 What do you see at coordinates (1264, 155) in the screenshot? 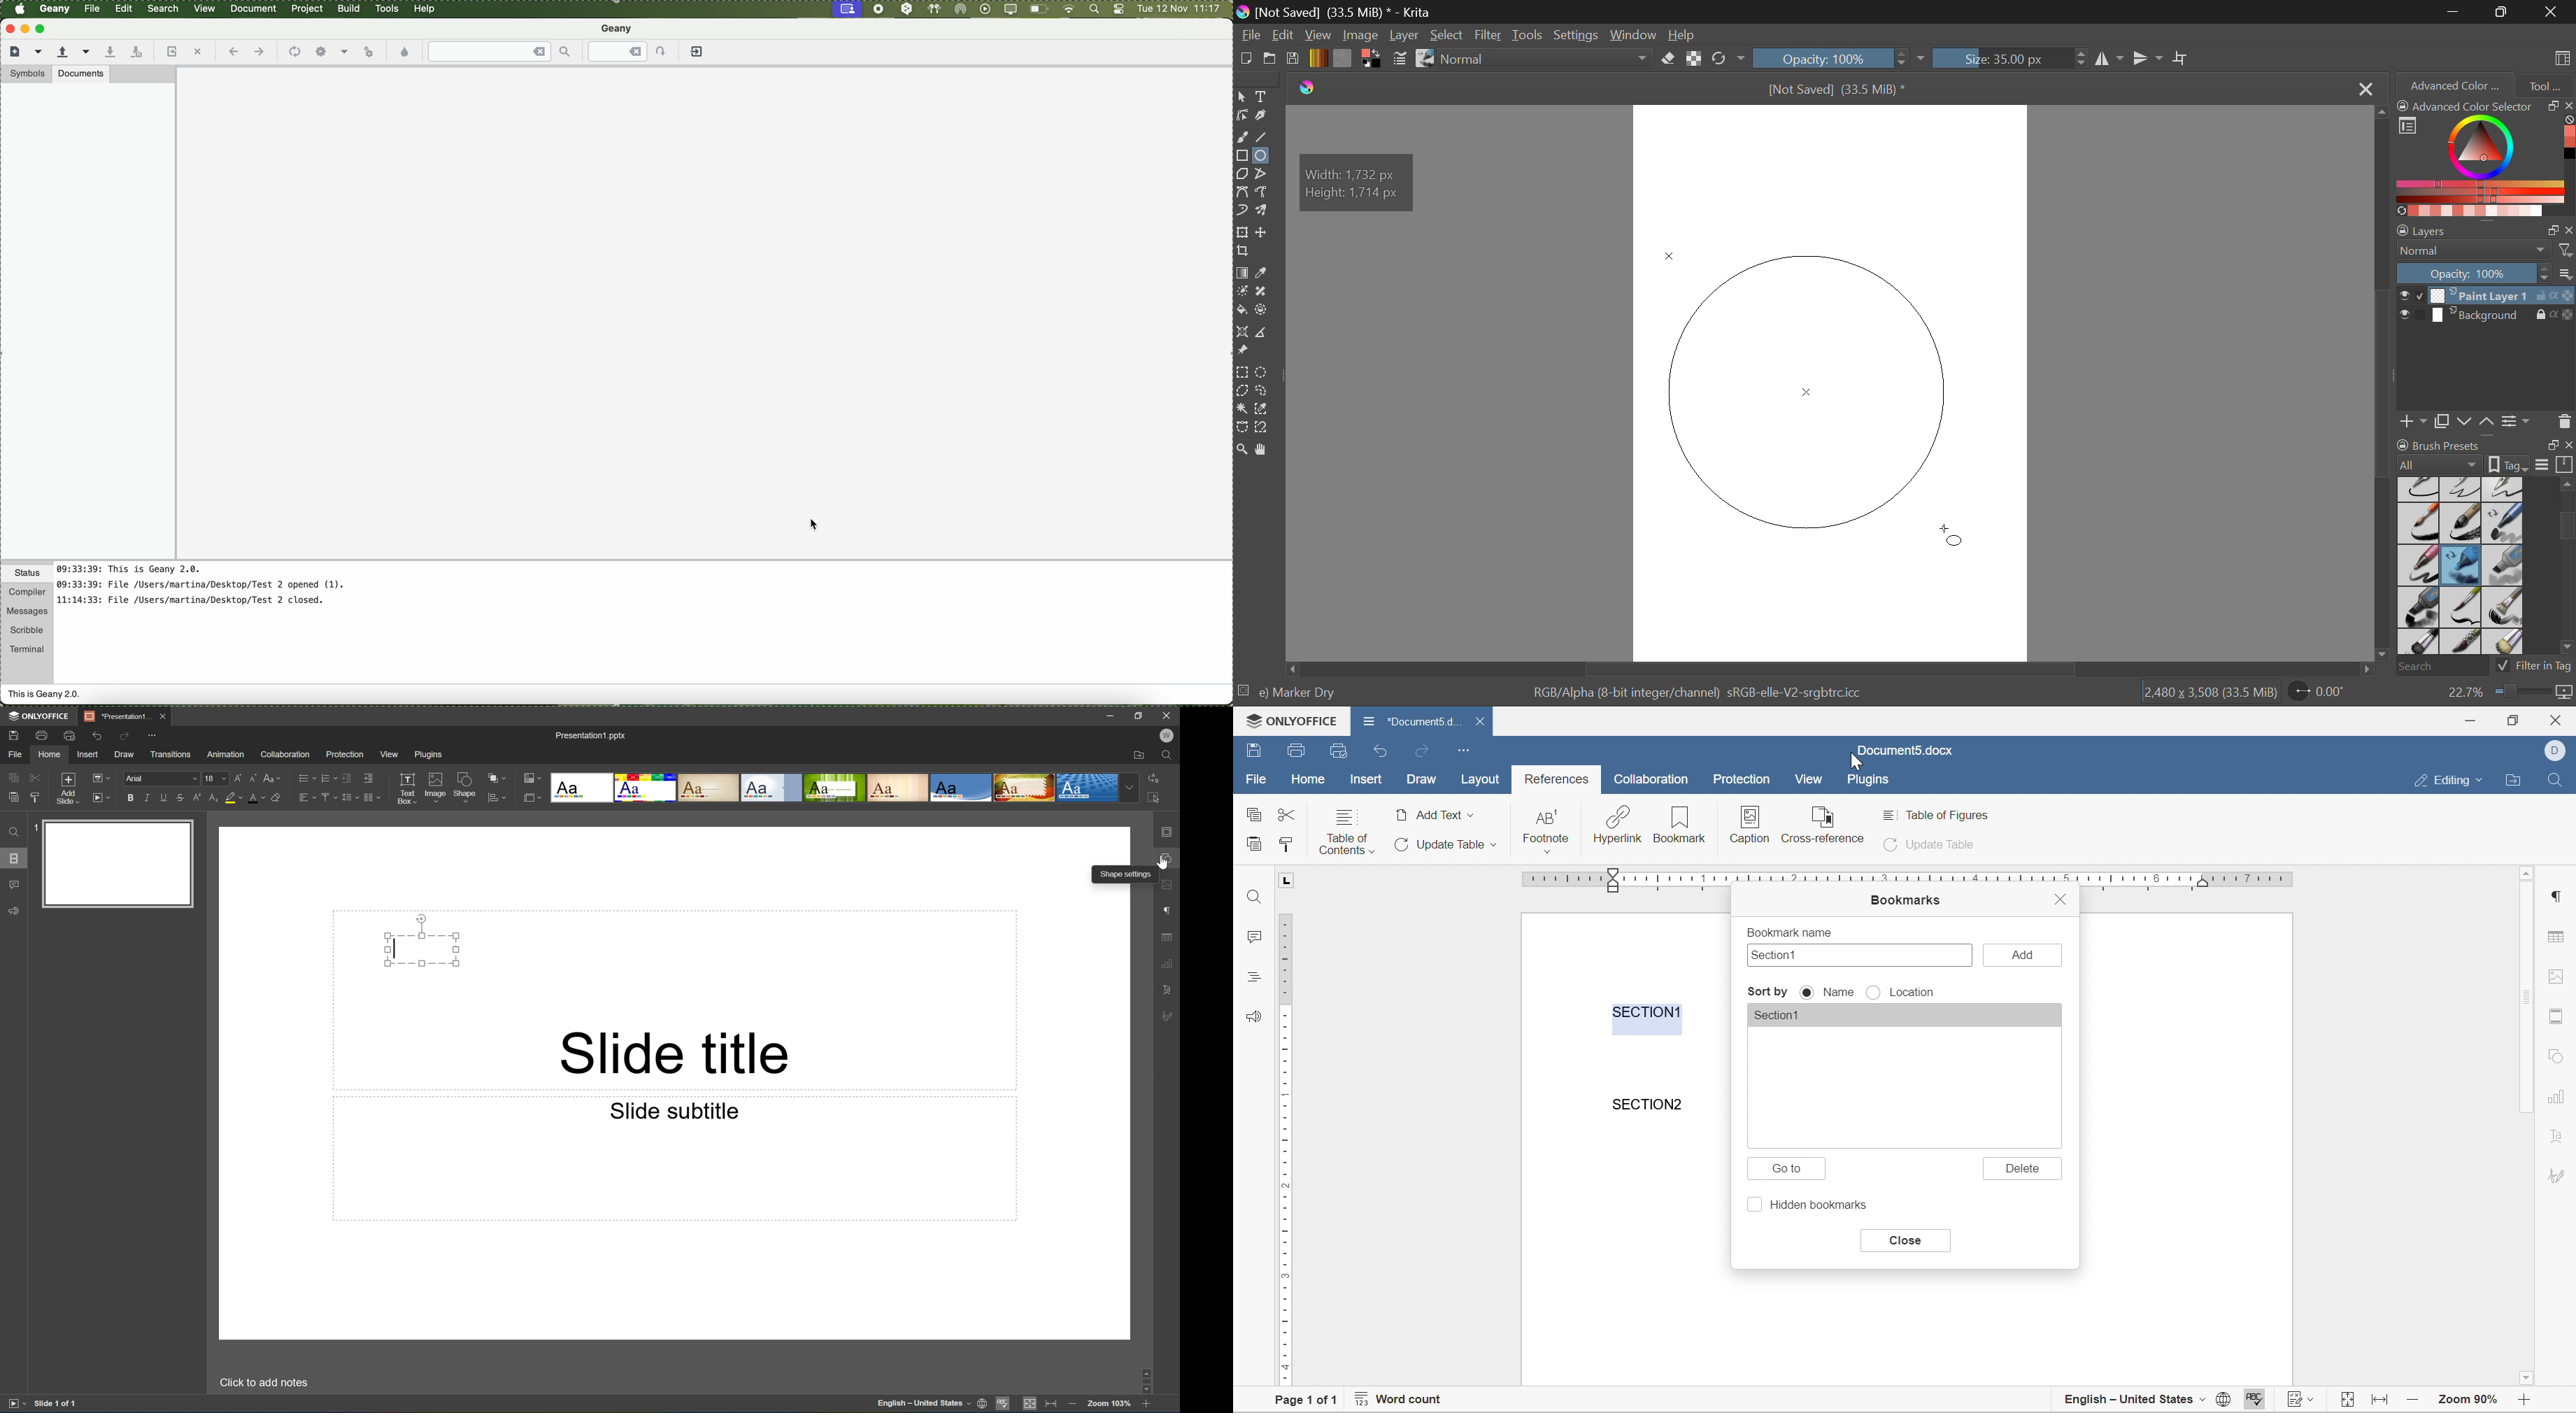
I see `Elipses Selected` at bounding box center [1264, 155].